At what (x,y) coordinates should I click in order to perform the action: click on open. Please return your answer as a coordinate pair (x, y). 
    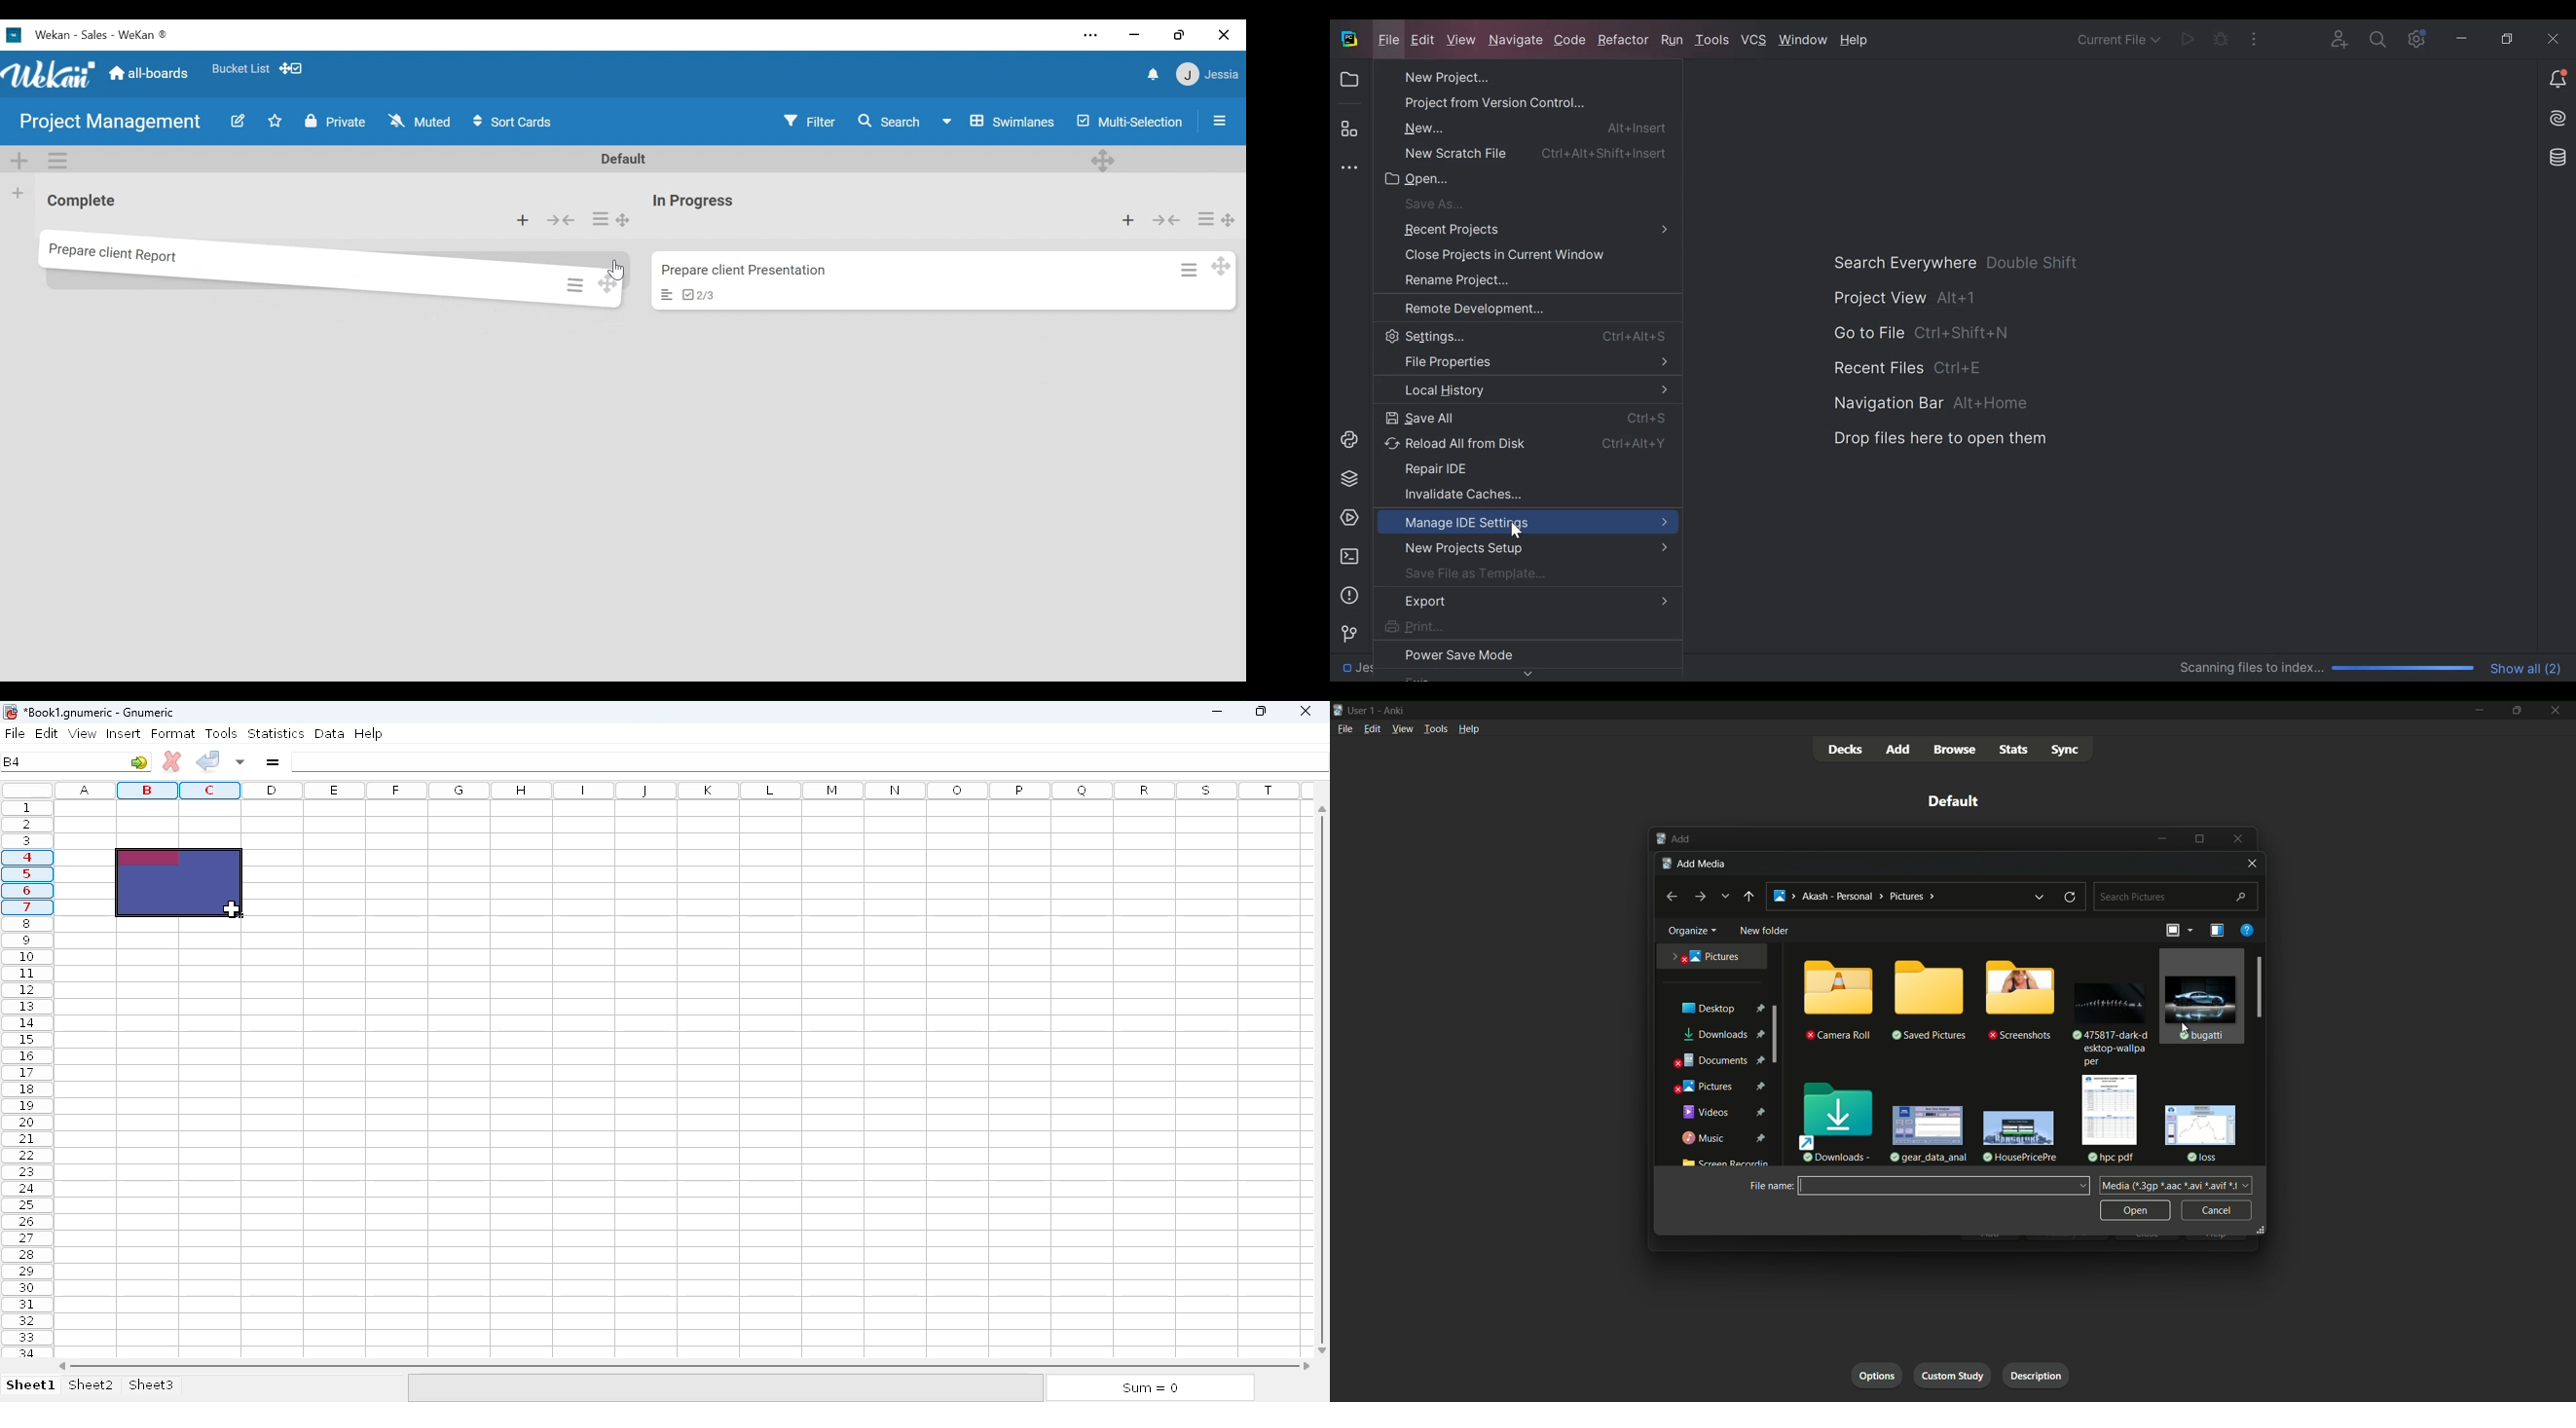
    Looking at the image, I should click on (2135, 1210).